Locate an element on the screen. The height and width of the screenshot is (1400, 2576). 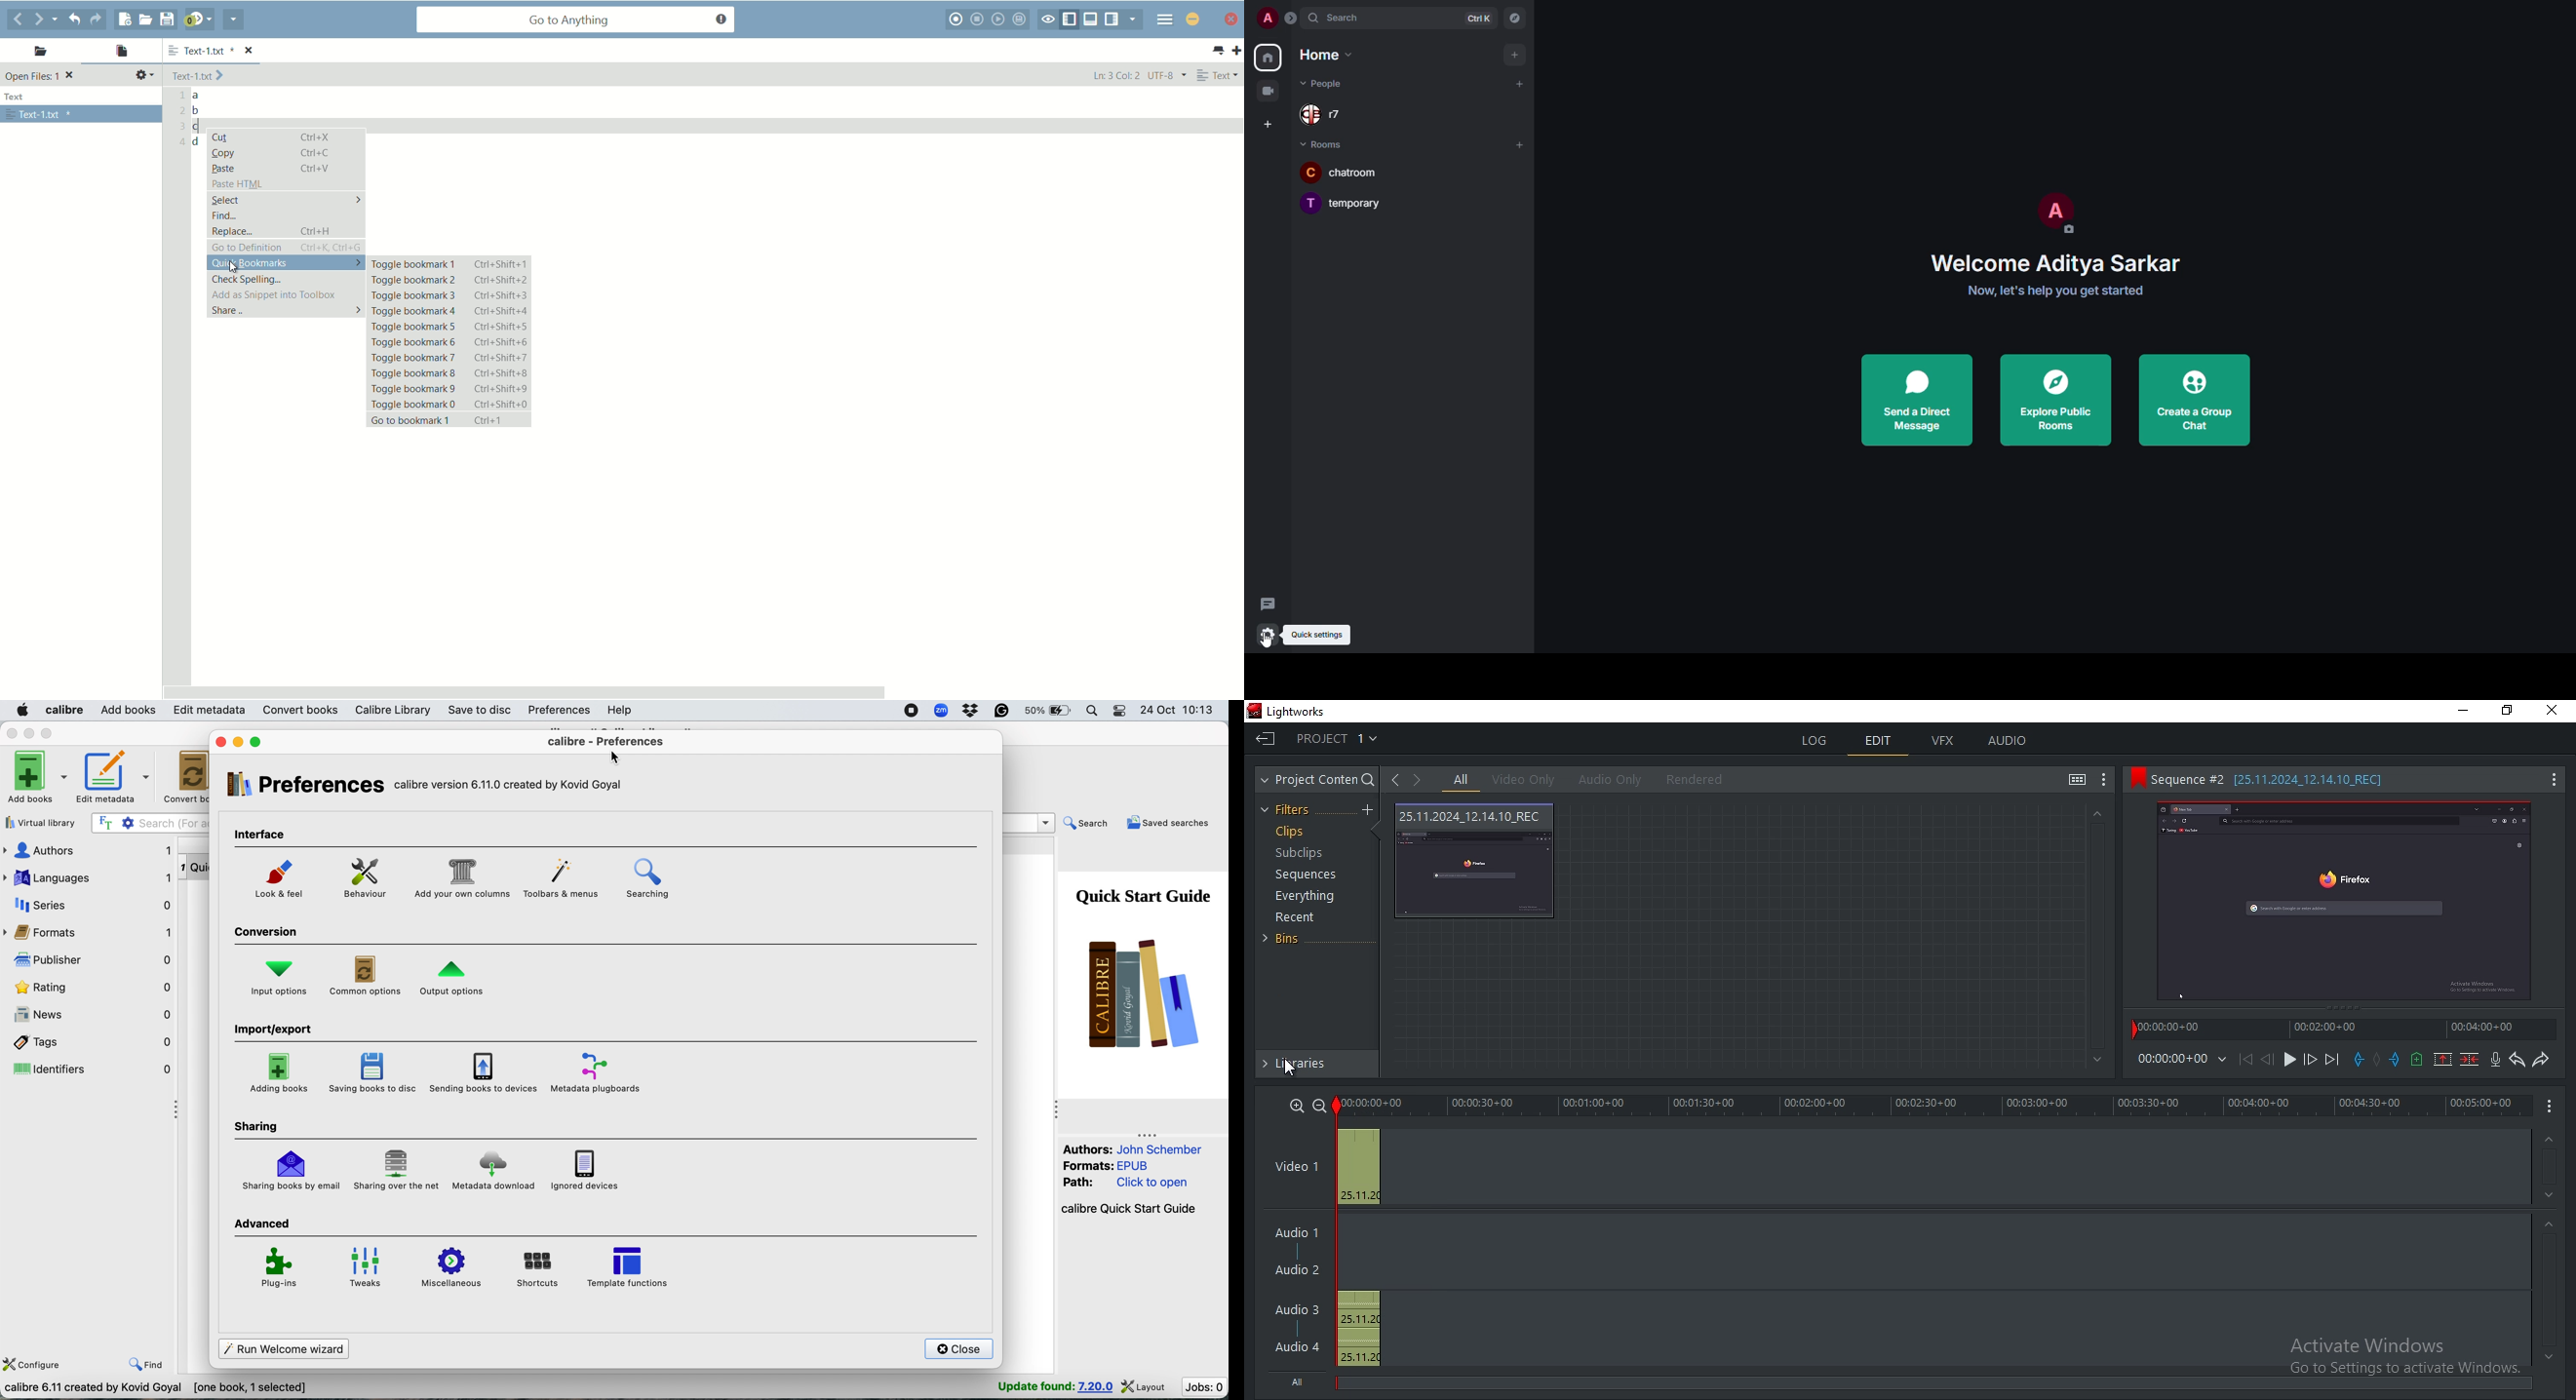
sharing is located at coordinates (258, 1129).